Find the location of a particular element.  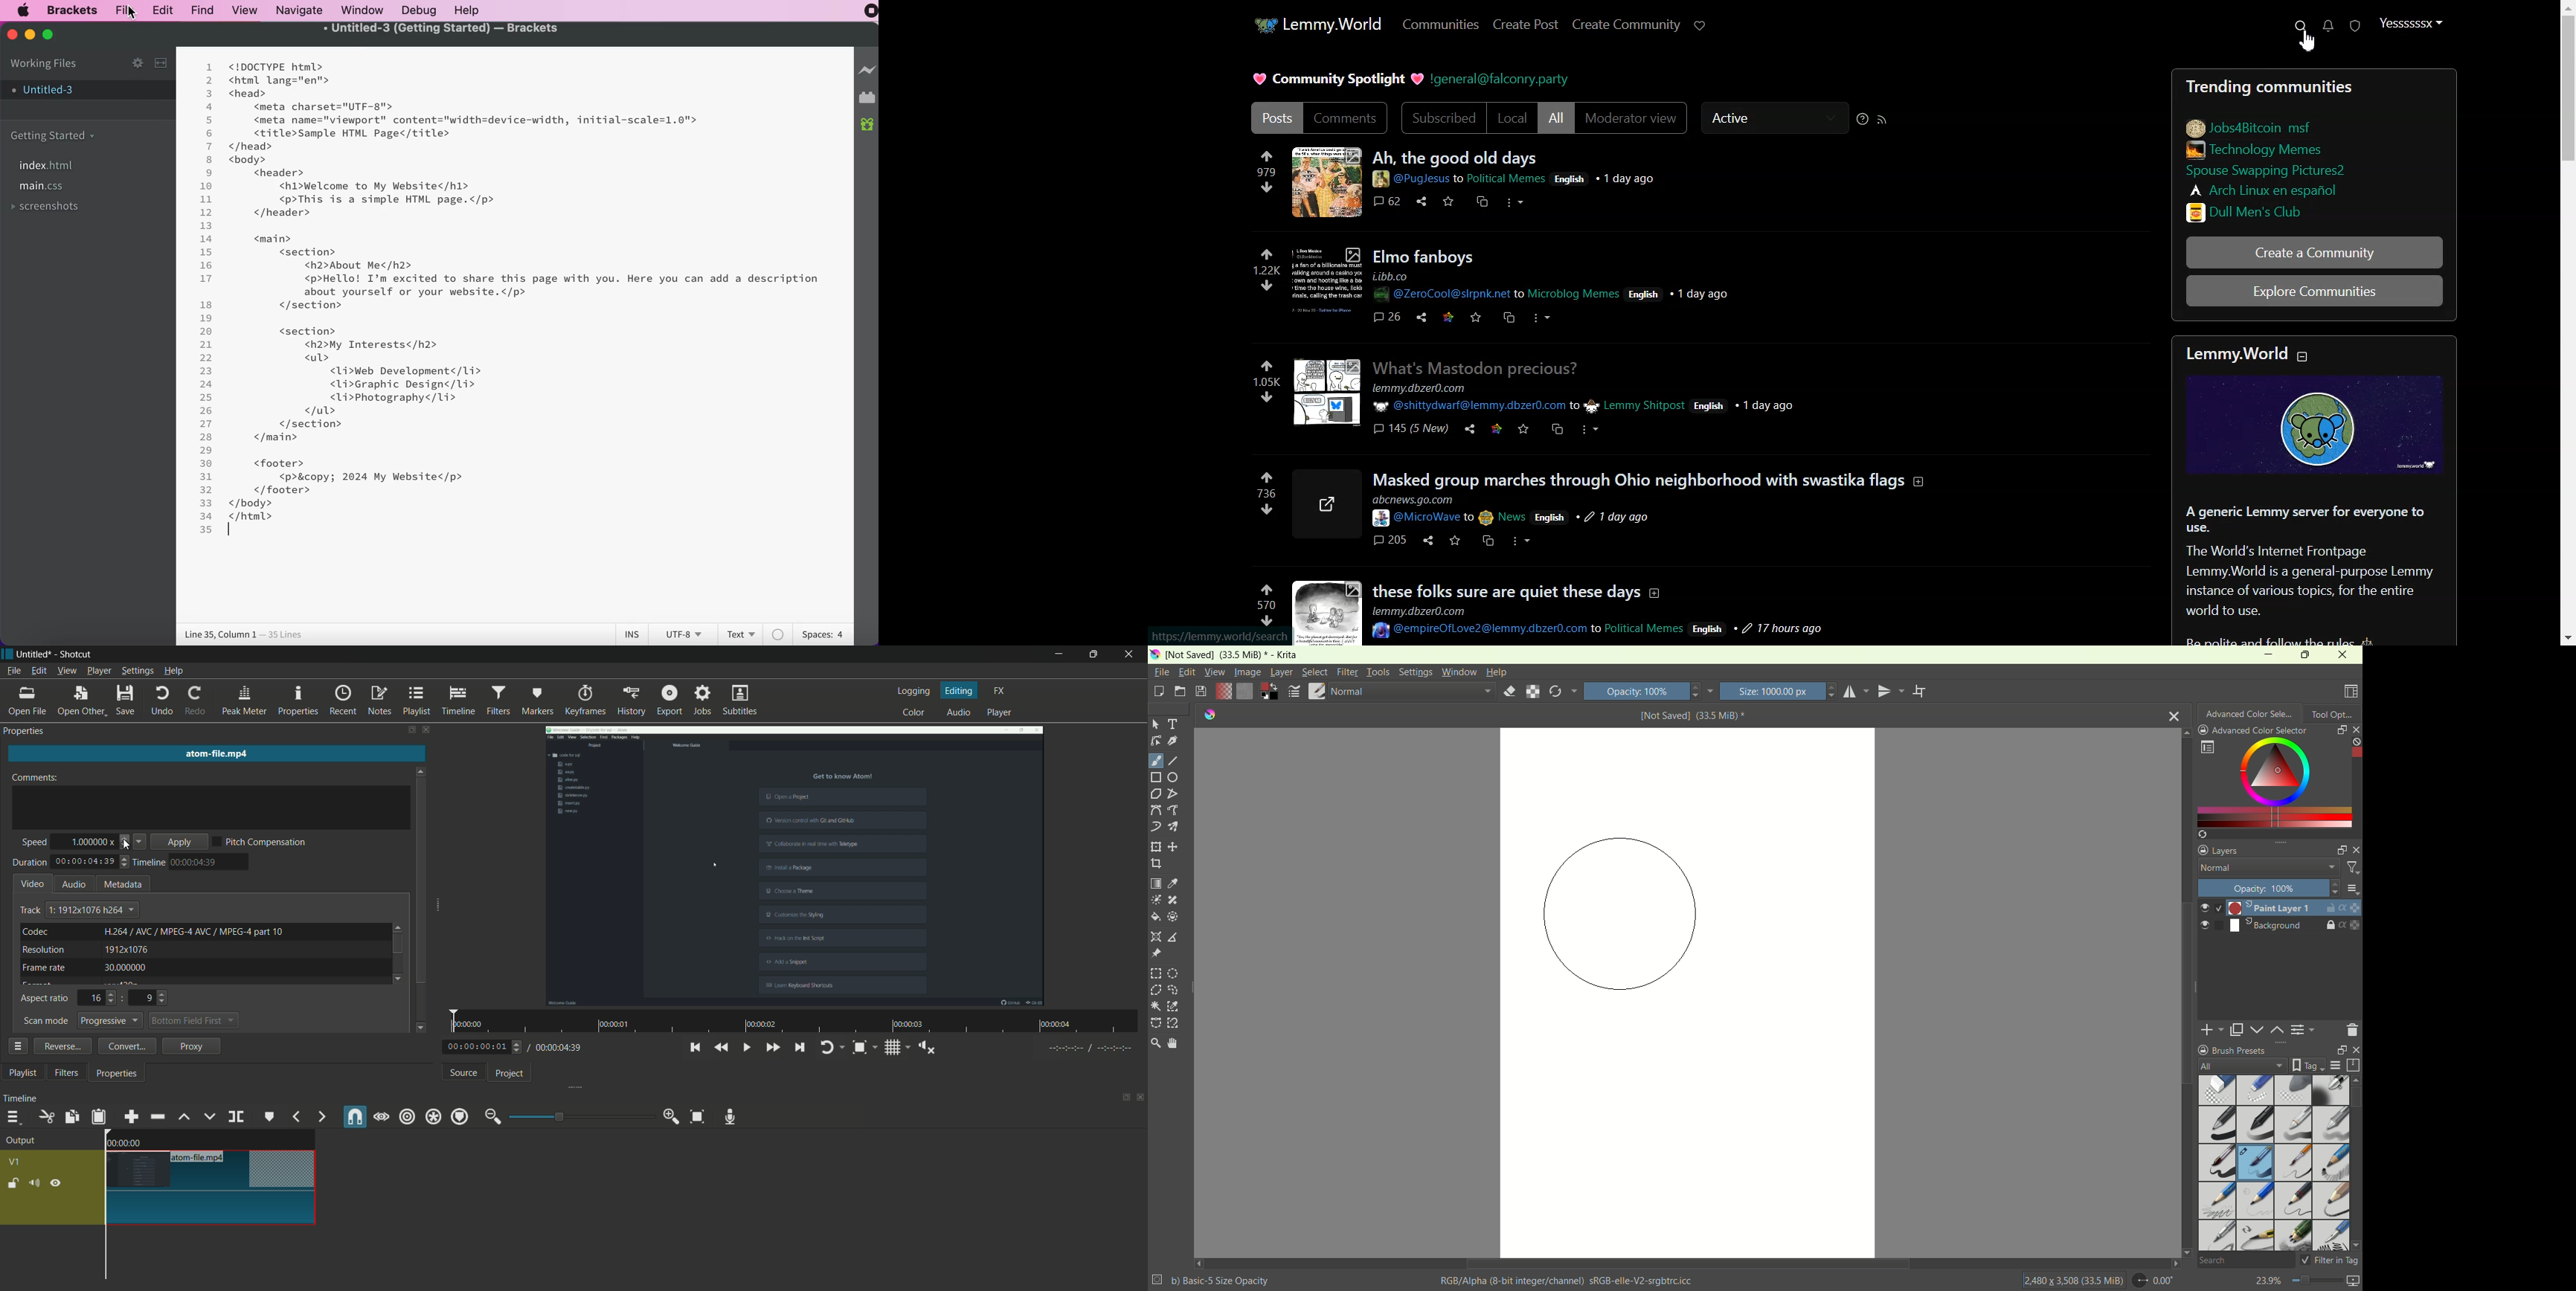

keyframes is located at coordinates (585, 699).